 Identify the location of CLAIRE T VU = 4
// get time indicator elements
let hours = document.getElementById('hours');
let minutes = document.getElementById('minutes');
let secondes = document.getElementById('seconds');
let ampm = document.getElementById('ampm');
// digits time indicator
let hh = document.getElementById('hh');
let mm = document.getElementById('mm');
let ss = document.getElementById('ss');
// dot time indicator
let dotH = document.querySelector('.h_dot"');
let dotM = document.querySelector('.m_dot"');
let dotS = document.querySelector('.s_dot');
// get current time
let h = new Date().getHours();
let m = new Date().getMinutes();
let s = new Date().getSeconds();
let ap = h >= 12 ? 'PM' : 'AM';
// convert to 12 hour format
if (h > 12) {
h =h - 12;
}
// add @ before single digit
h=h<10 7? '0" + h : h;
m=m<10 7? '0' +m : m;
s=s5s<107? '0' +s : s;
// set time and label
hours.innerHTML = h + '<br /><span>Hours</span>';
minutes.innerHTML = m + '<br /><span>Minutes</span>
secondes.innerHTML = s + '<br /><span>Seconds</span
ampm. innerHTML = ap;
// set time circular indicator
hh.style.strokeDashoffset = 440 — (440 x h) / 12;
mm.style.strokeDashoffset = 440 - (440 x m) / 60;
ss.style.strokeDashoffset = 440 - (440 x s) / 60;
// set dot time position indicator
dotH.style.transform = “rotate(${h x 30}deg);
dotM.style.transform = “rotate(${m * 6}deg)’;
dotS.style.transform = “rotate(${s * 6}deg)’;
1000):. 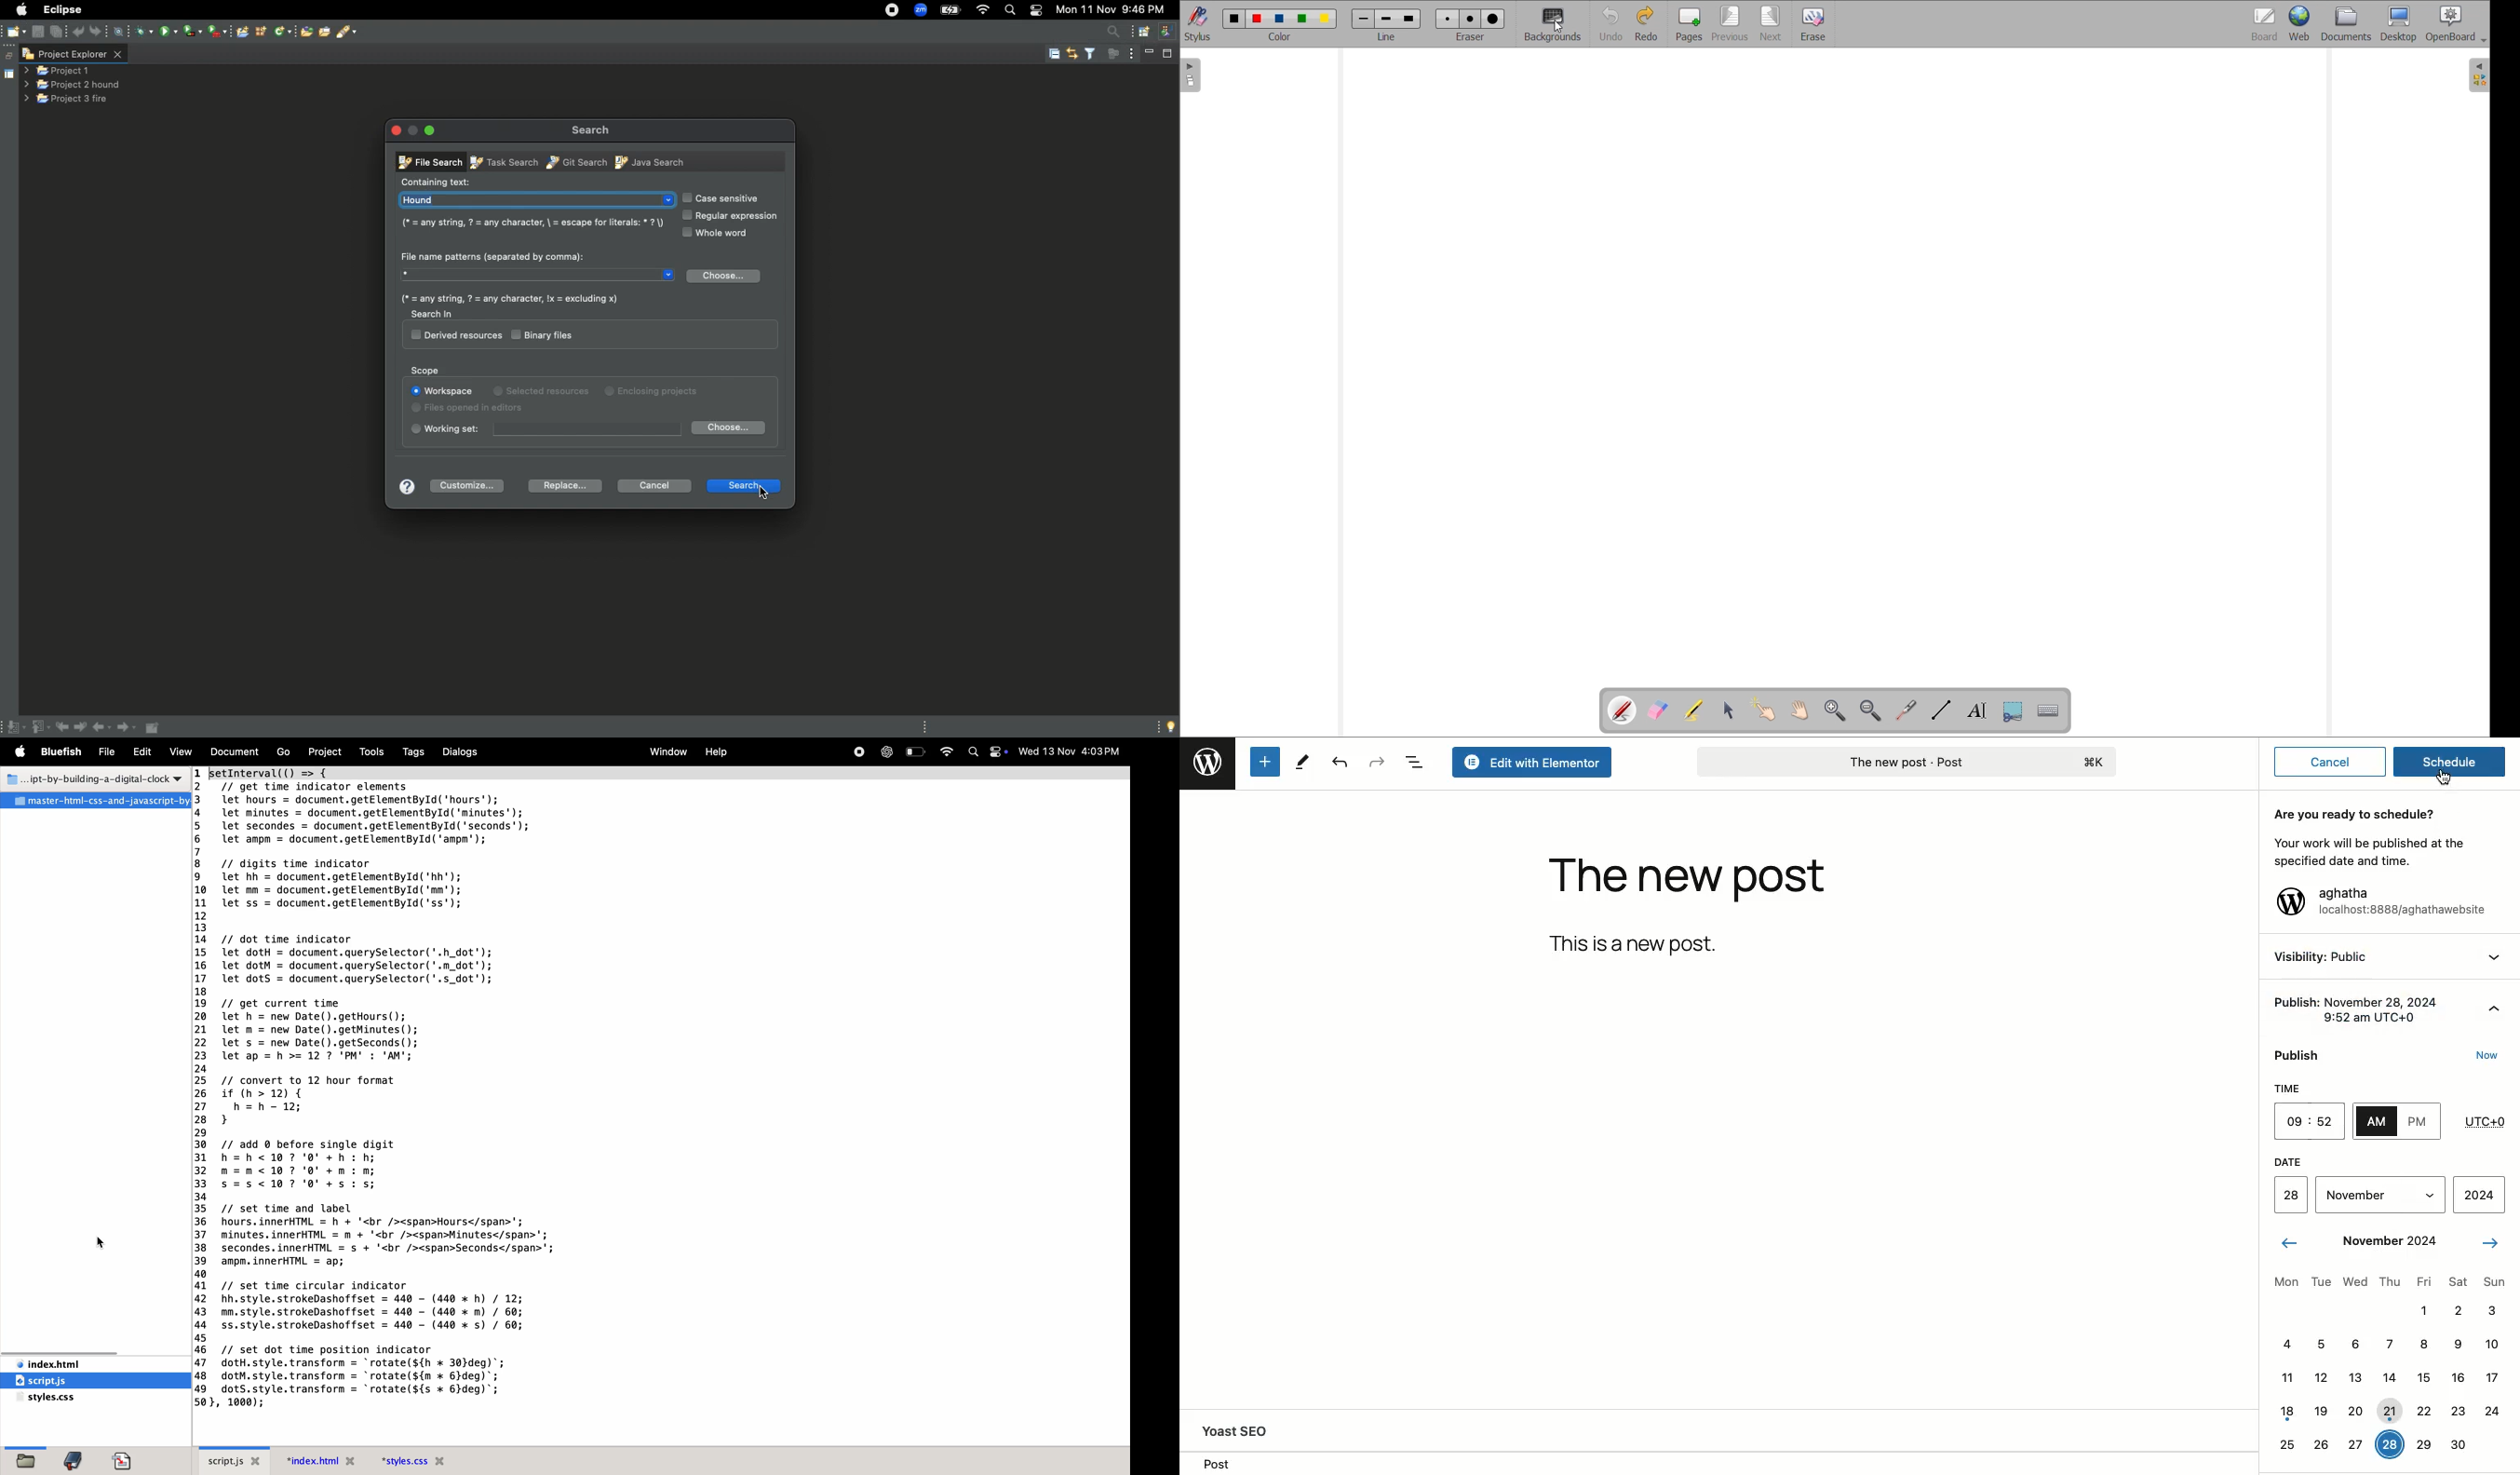
(373, 1089).